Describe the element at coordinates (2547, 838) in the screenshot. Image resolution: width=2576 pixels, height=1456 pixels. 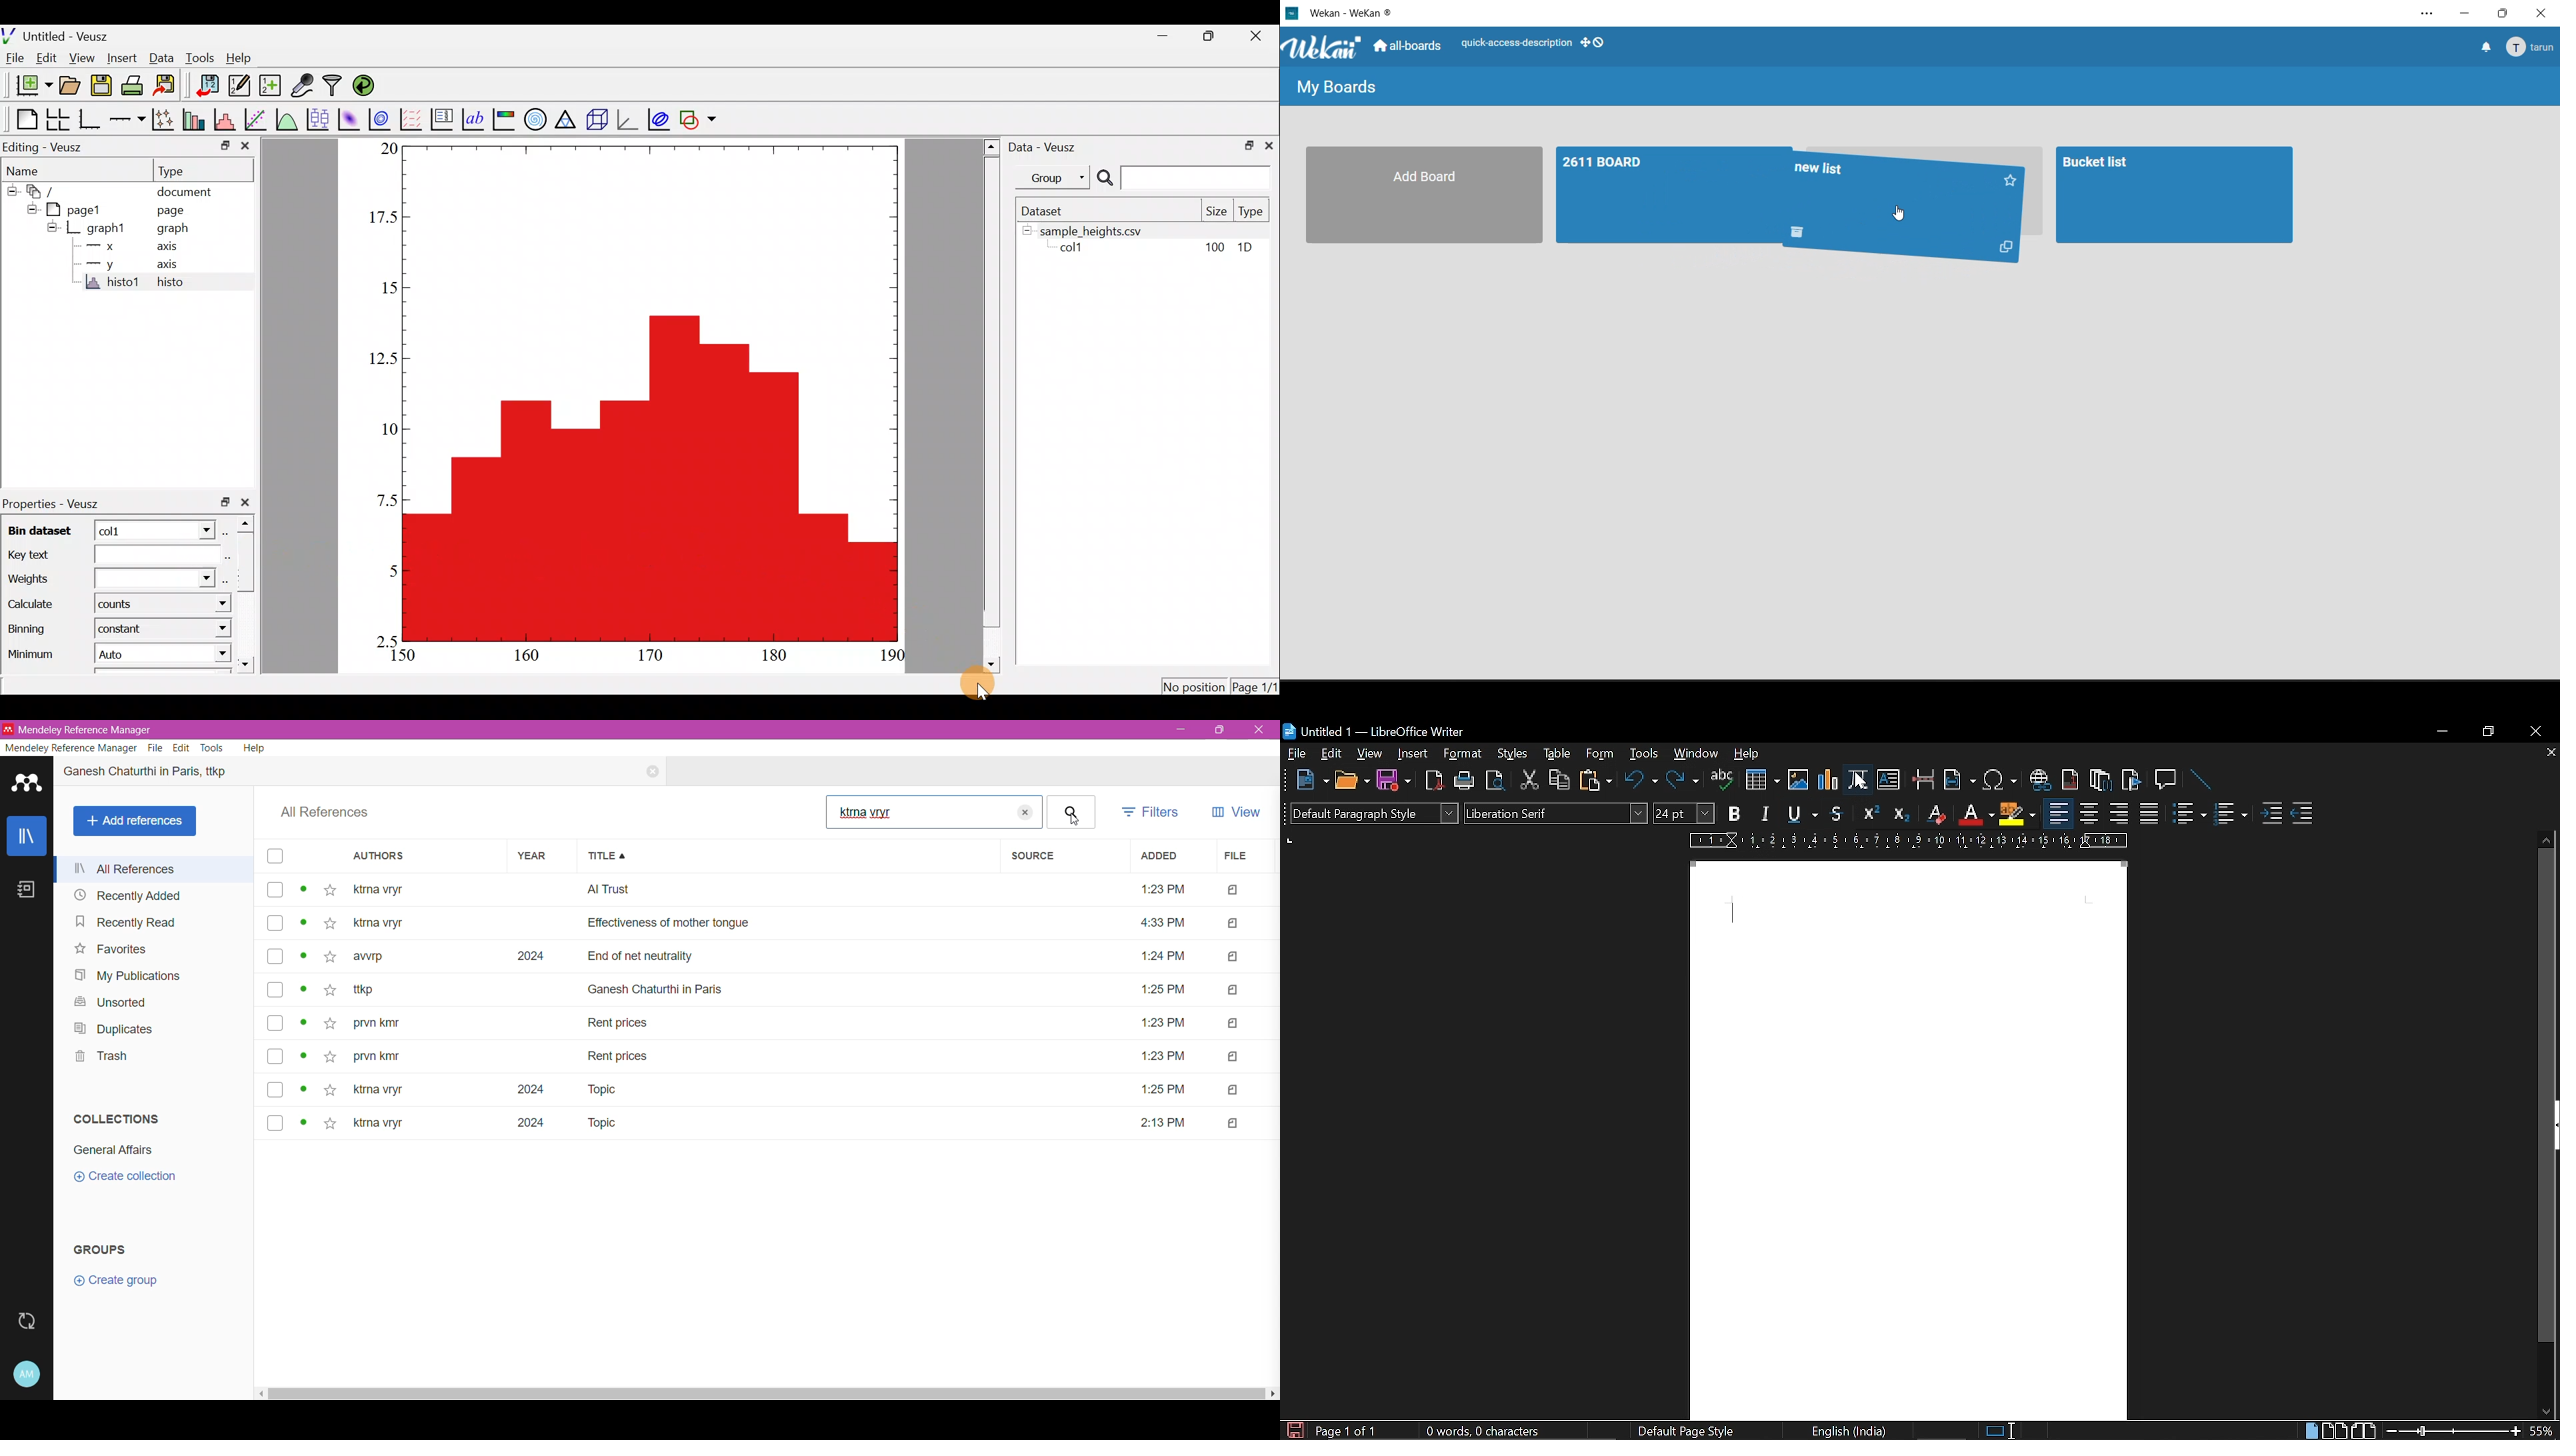
I see `move up` at that location.